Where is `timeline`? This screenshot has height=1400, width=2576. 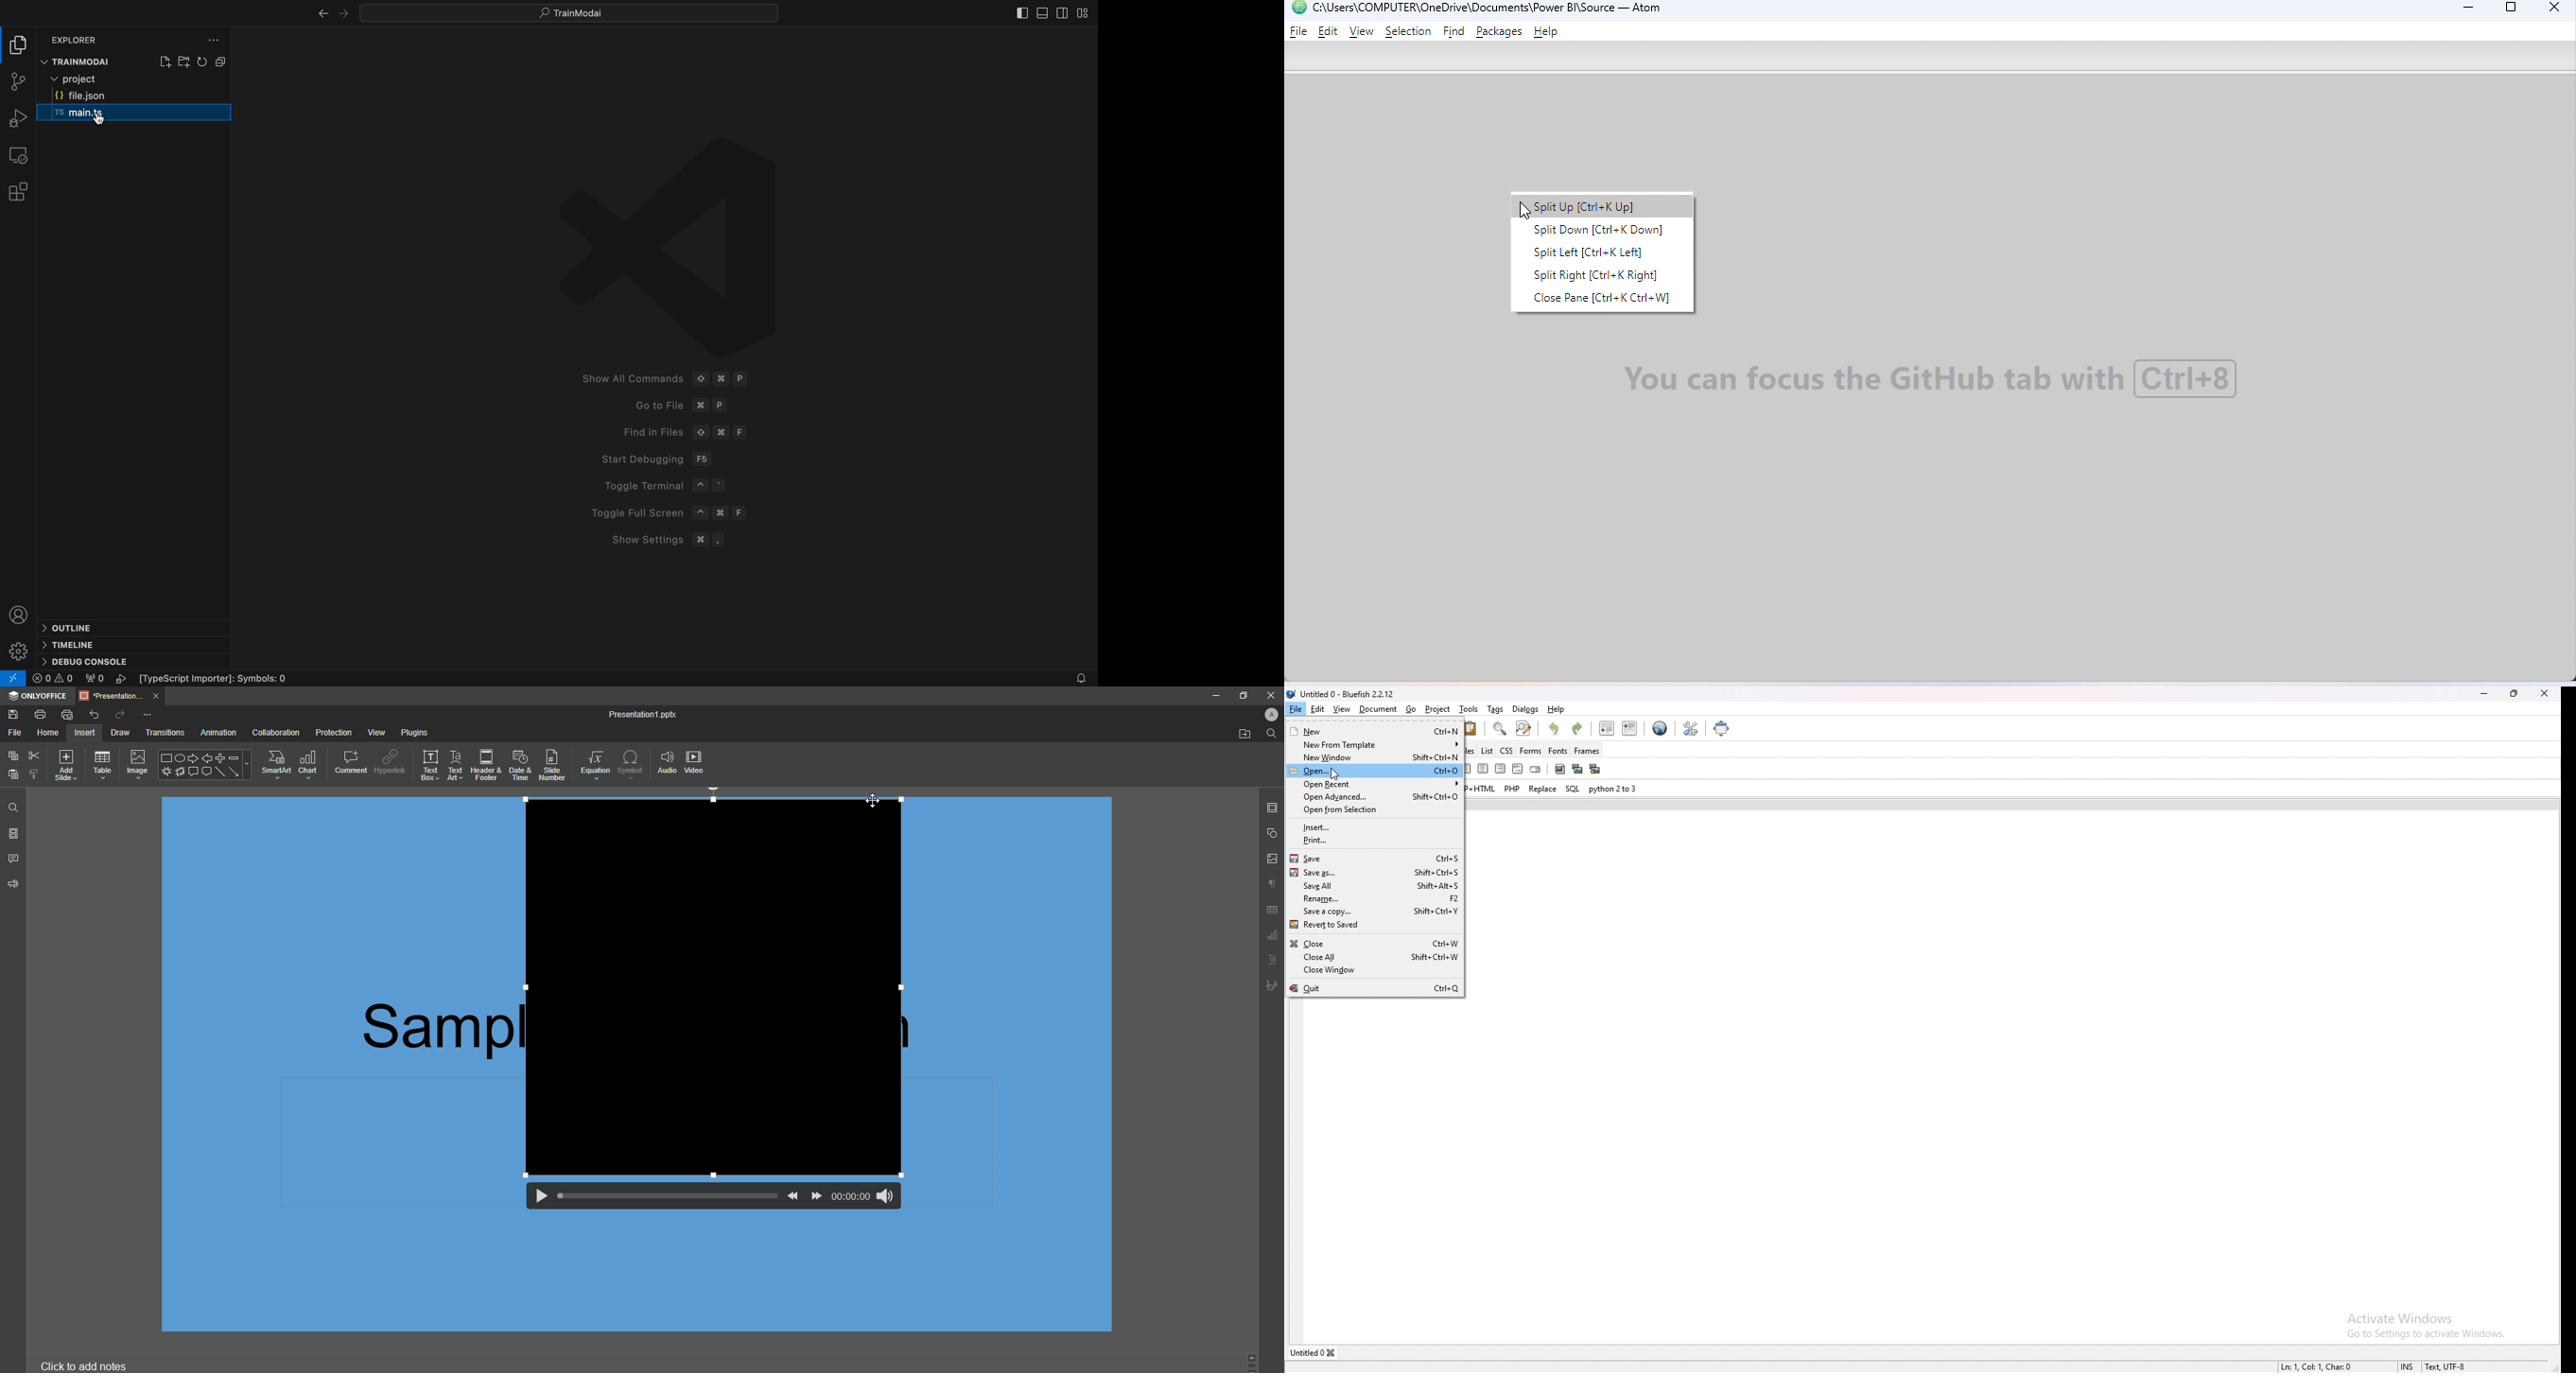
timeline is located at coordinates (76, 645).